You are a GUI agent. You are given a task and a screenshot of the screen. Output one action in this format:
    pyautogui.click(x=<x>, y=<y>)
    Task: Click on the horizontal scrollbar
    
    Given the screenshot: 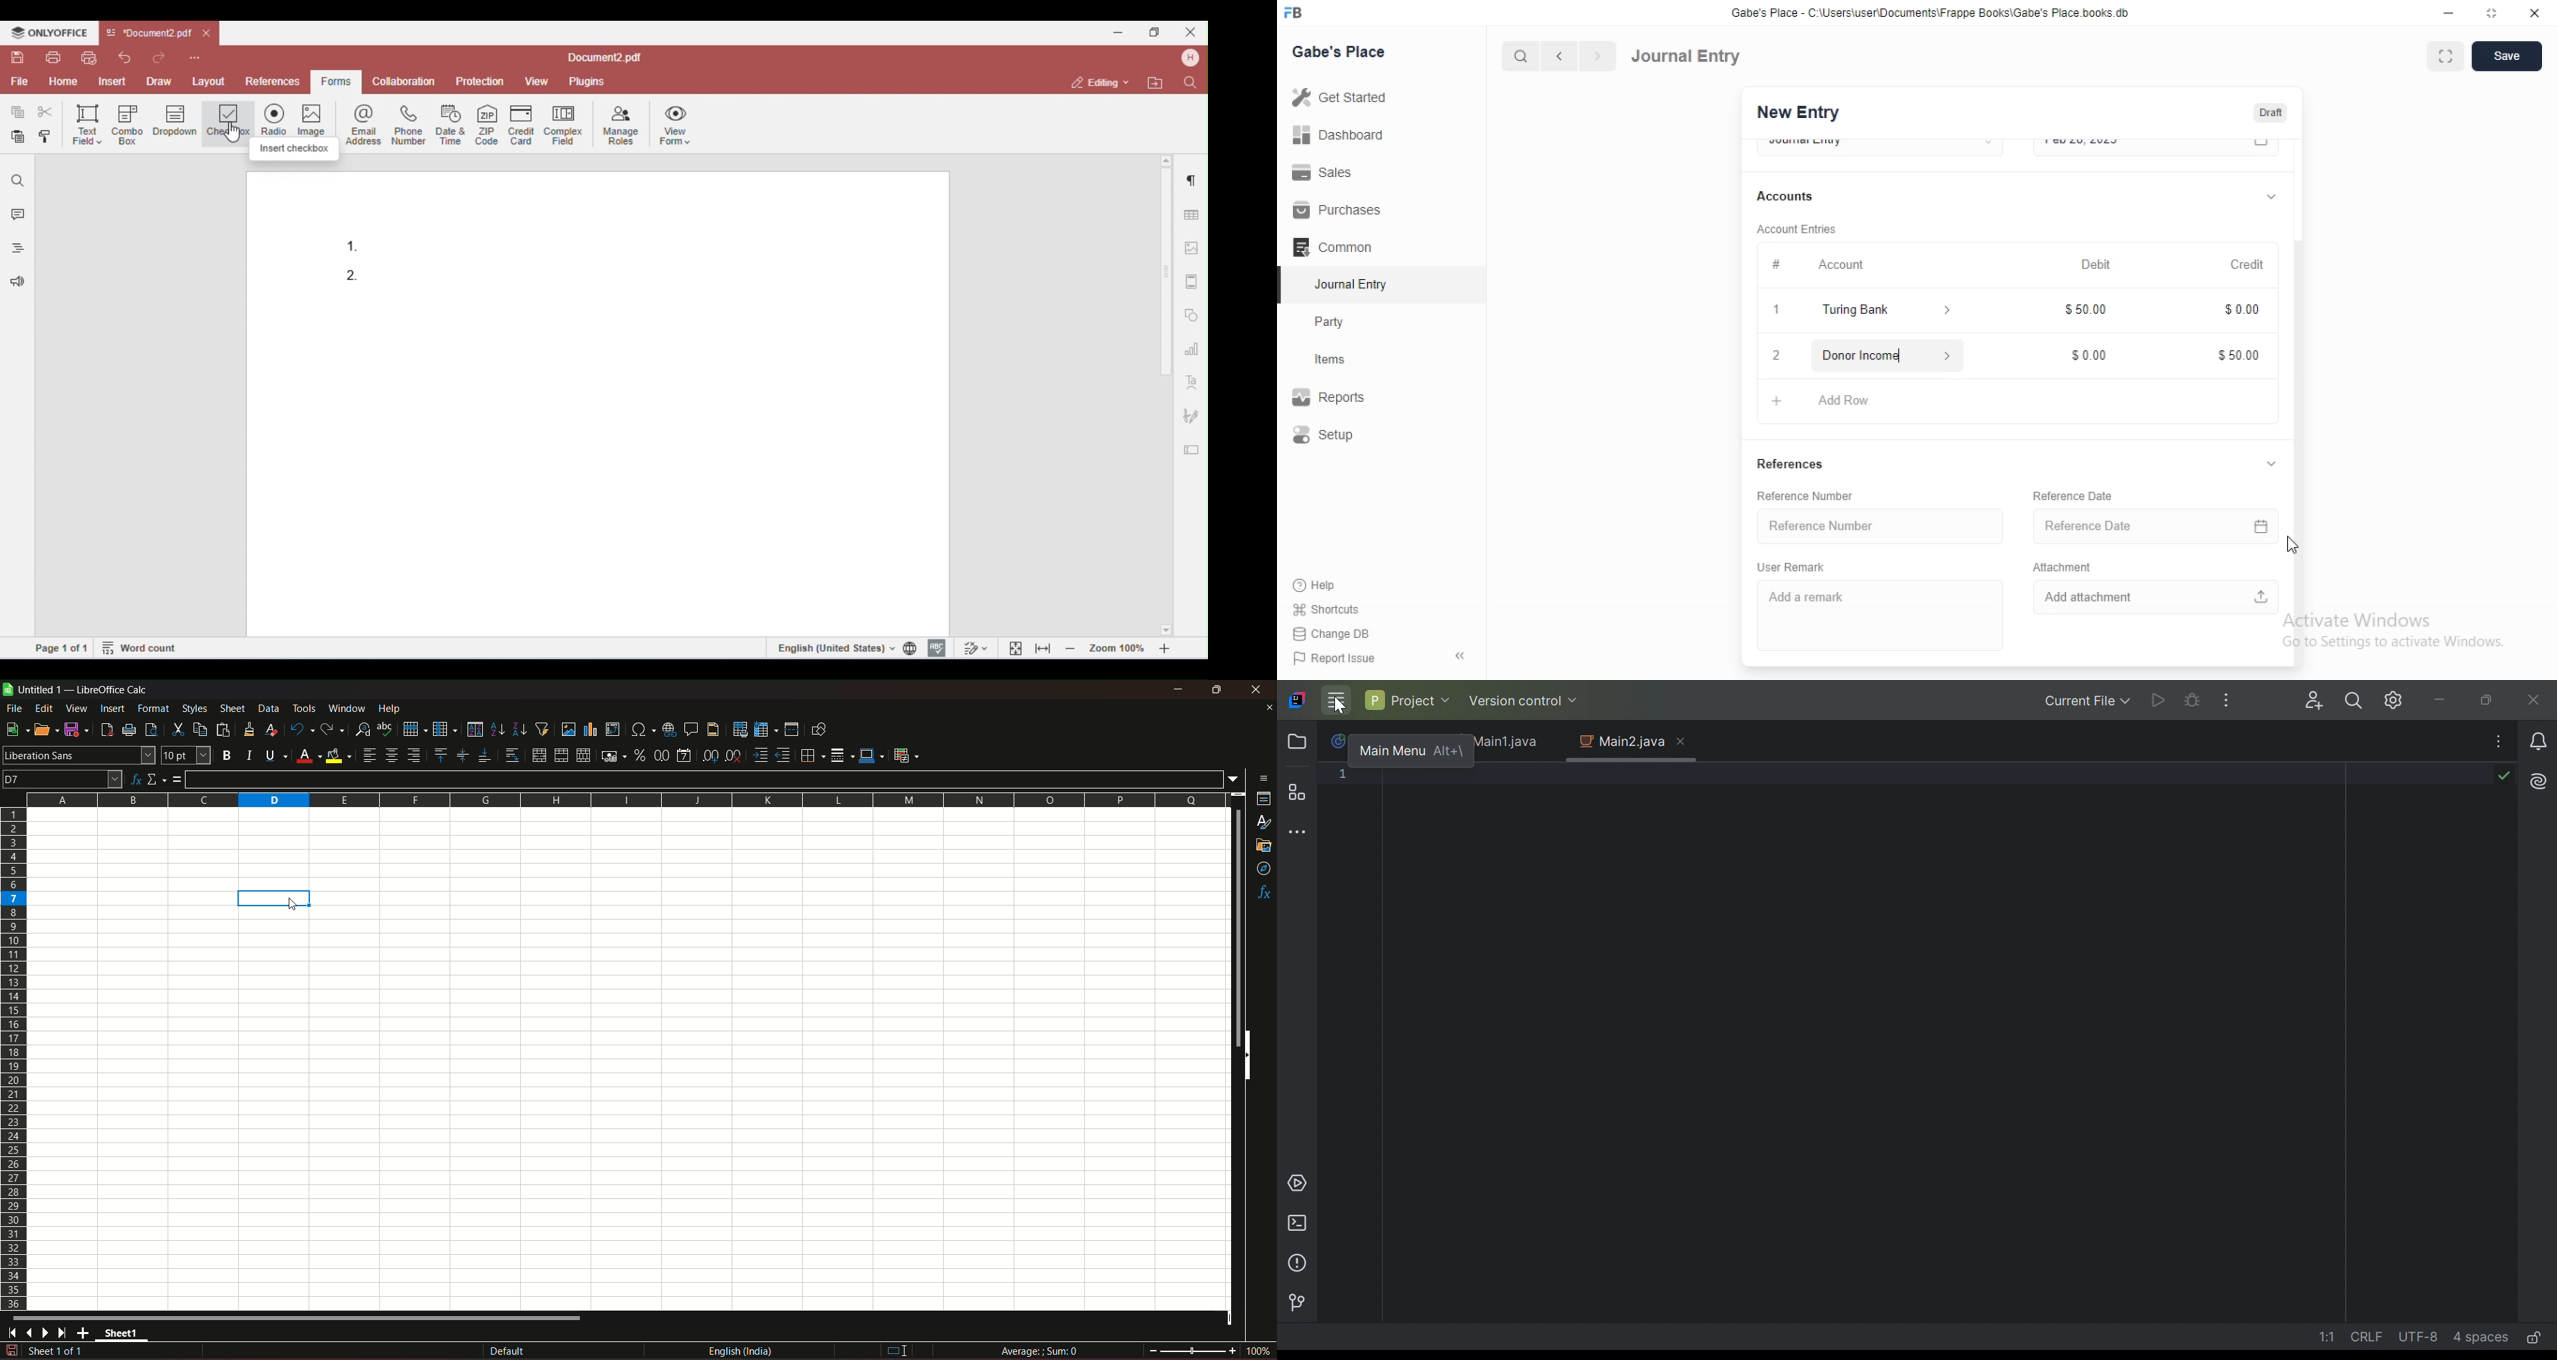 What is the action you would take?
    pyautogui.click(x=298, y=1317)
    